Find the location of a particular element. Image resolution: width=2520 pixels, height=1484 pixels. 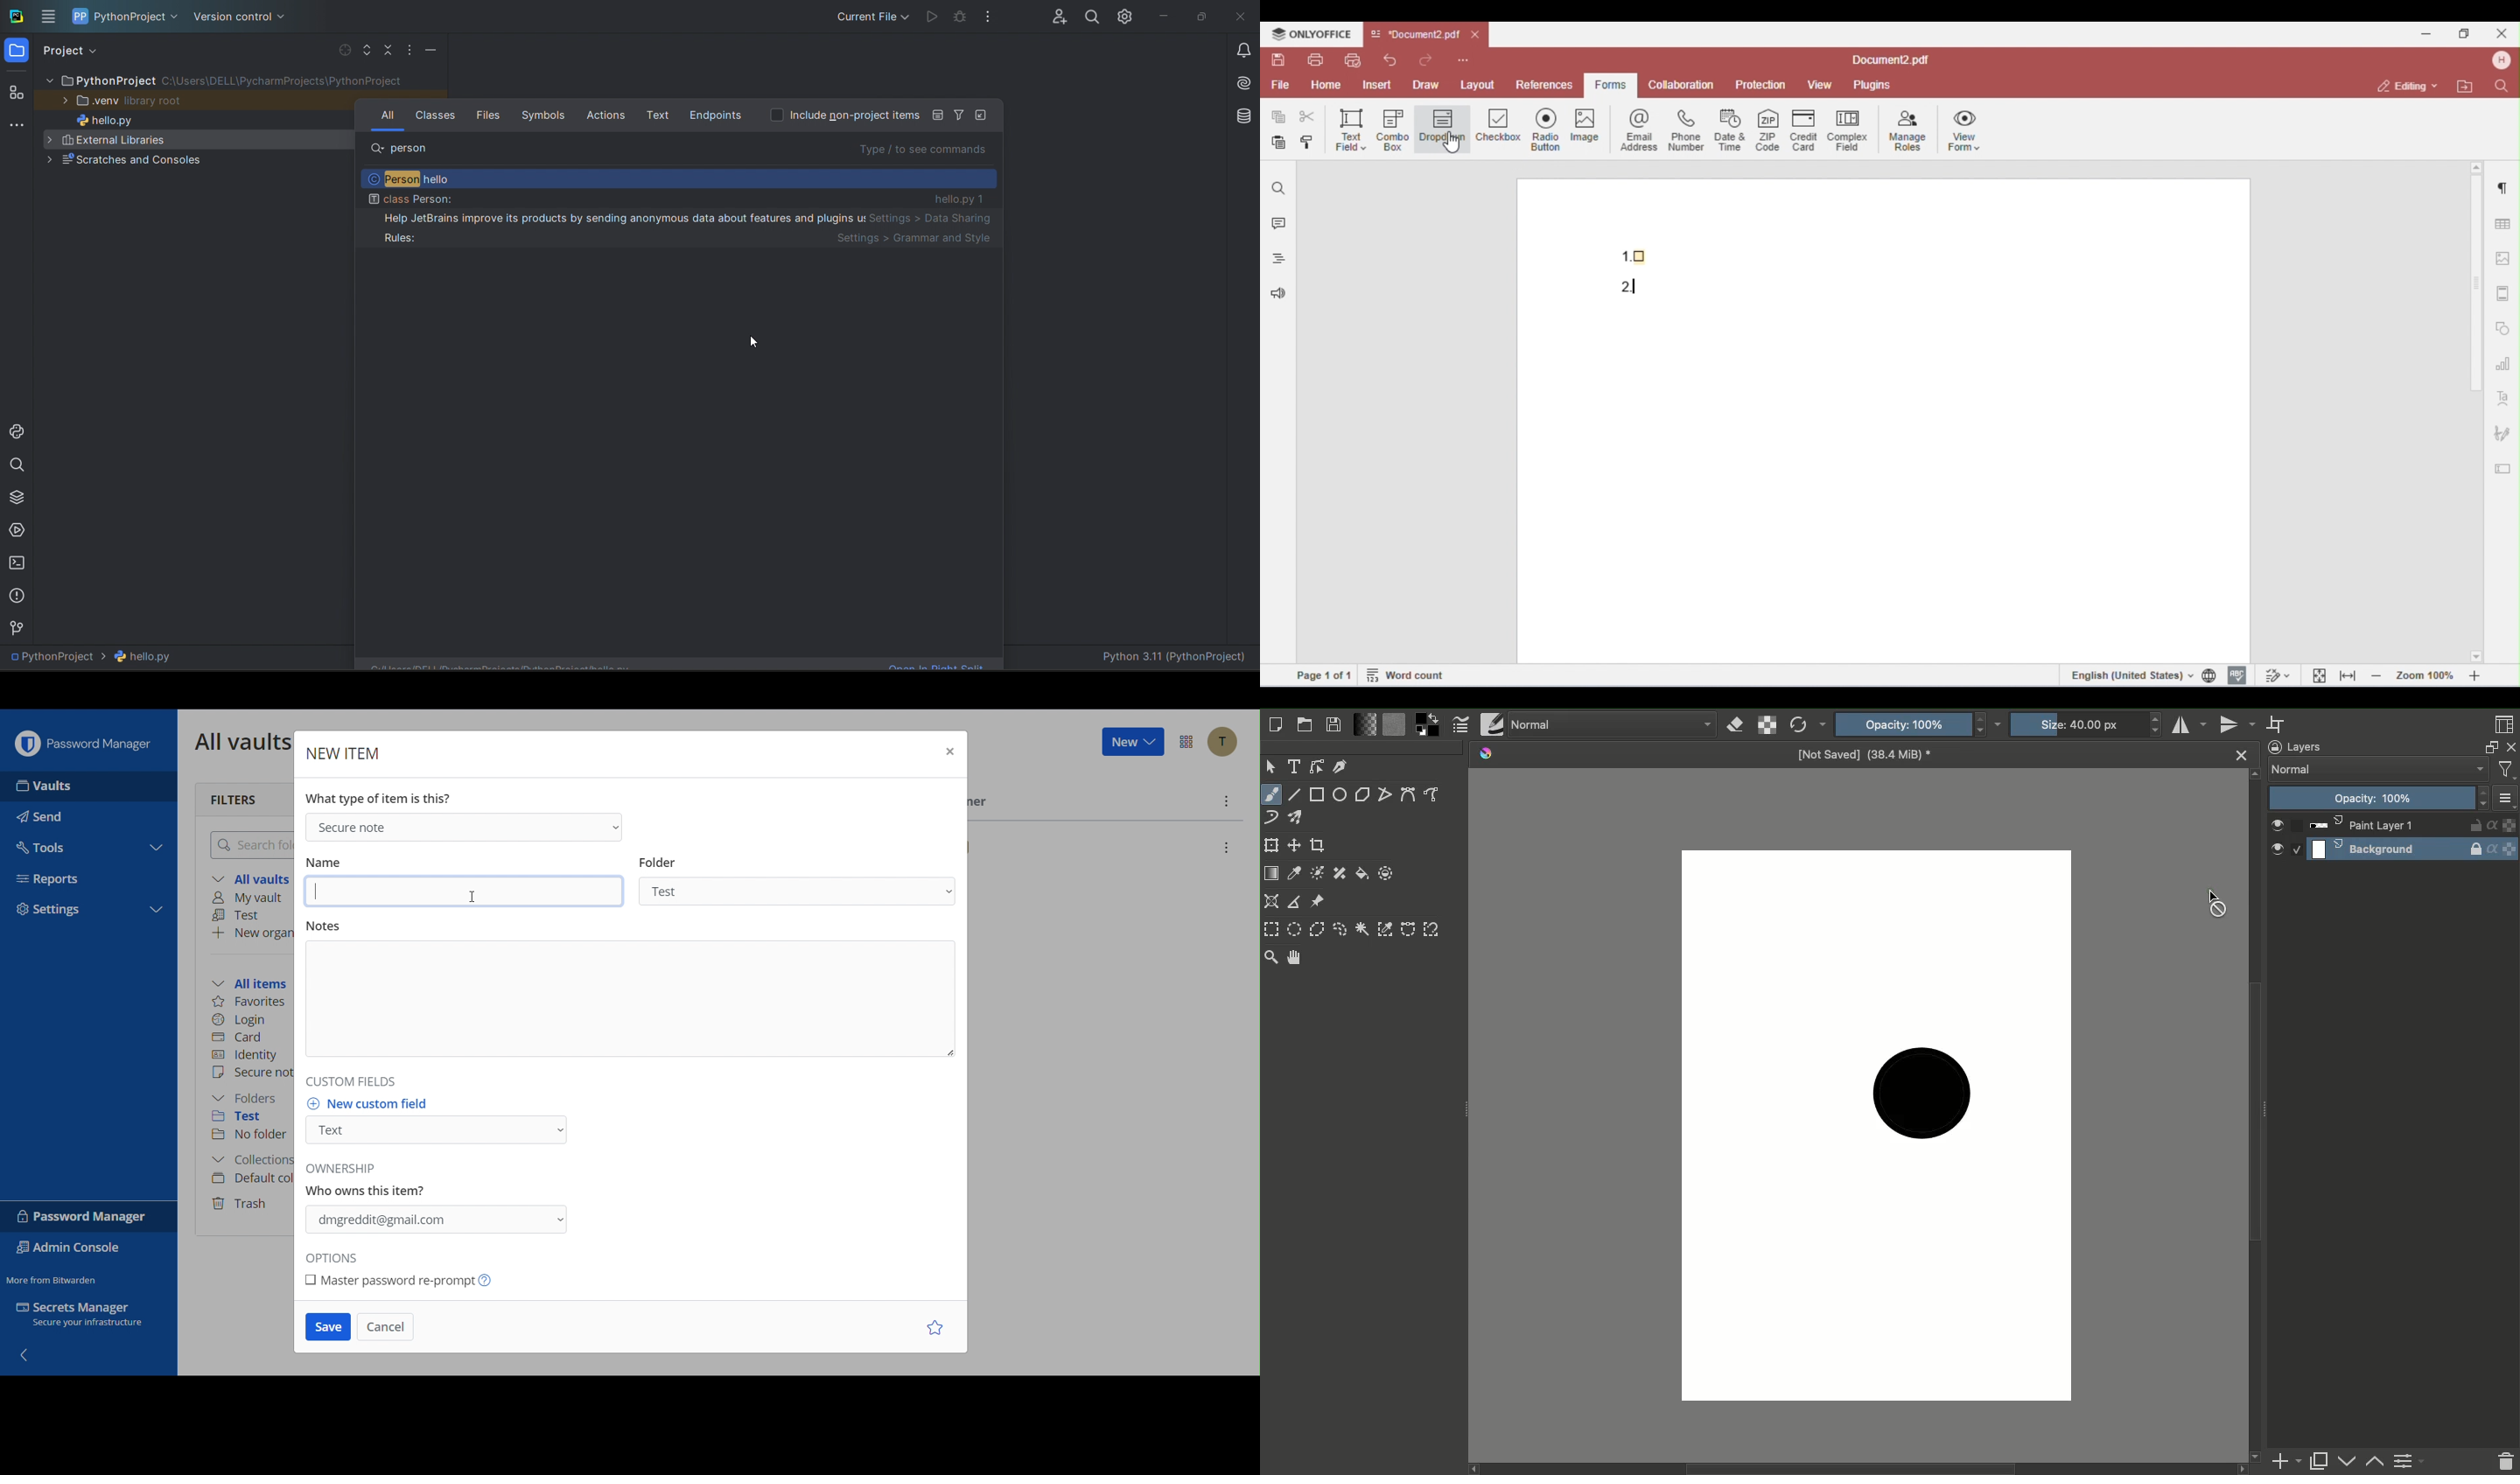

collapse file is located at coordinates (387, 50).